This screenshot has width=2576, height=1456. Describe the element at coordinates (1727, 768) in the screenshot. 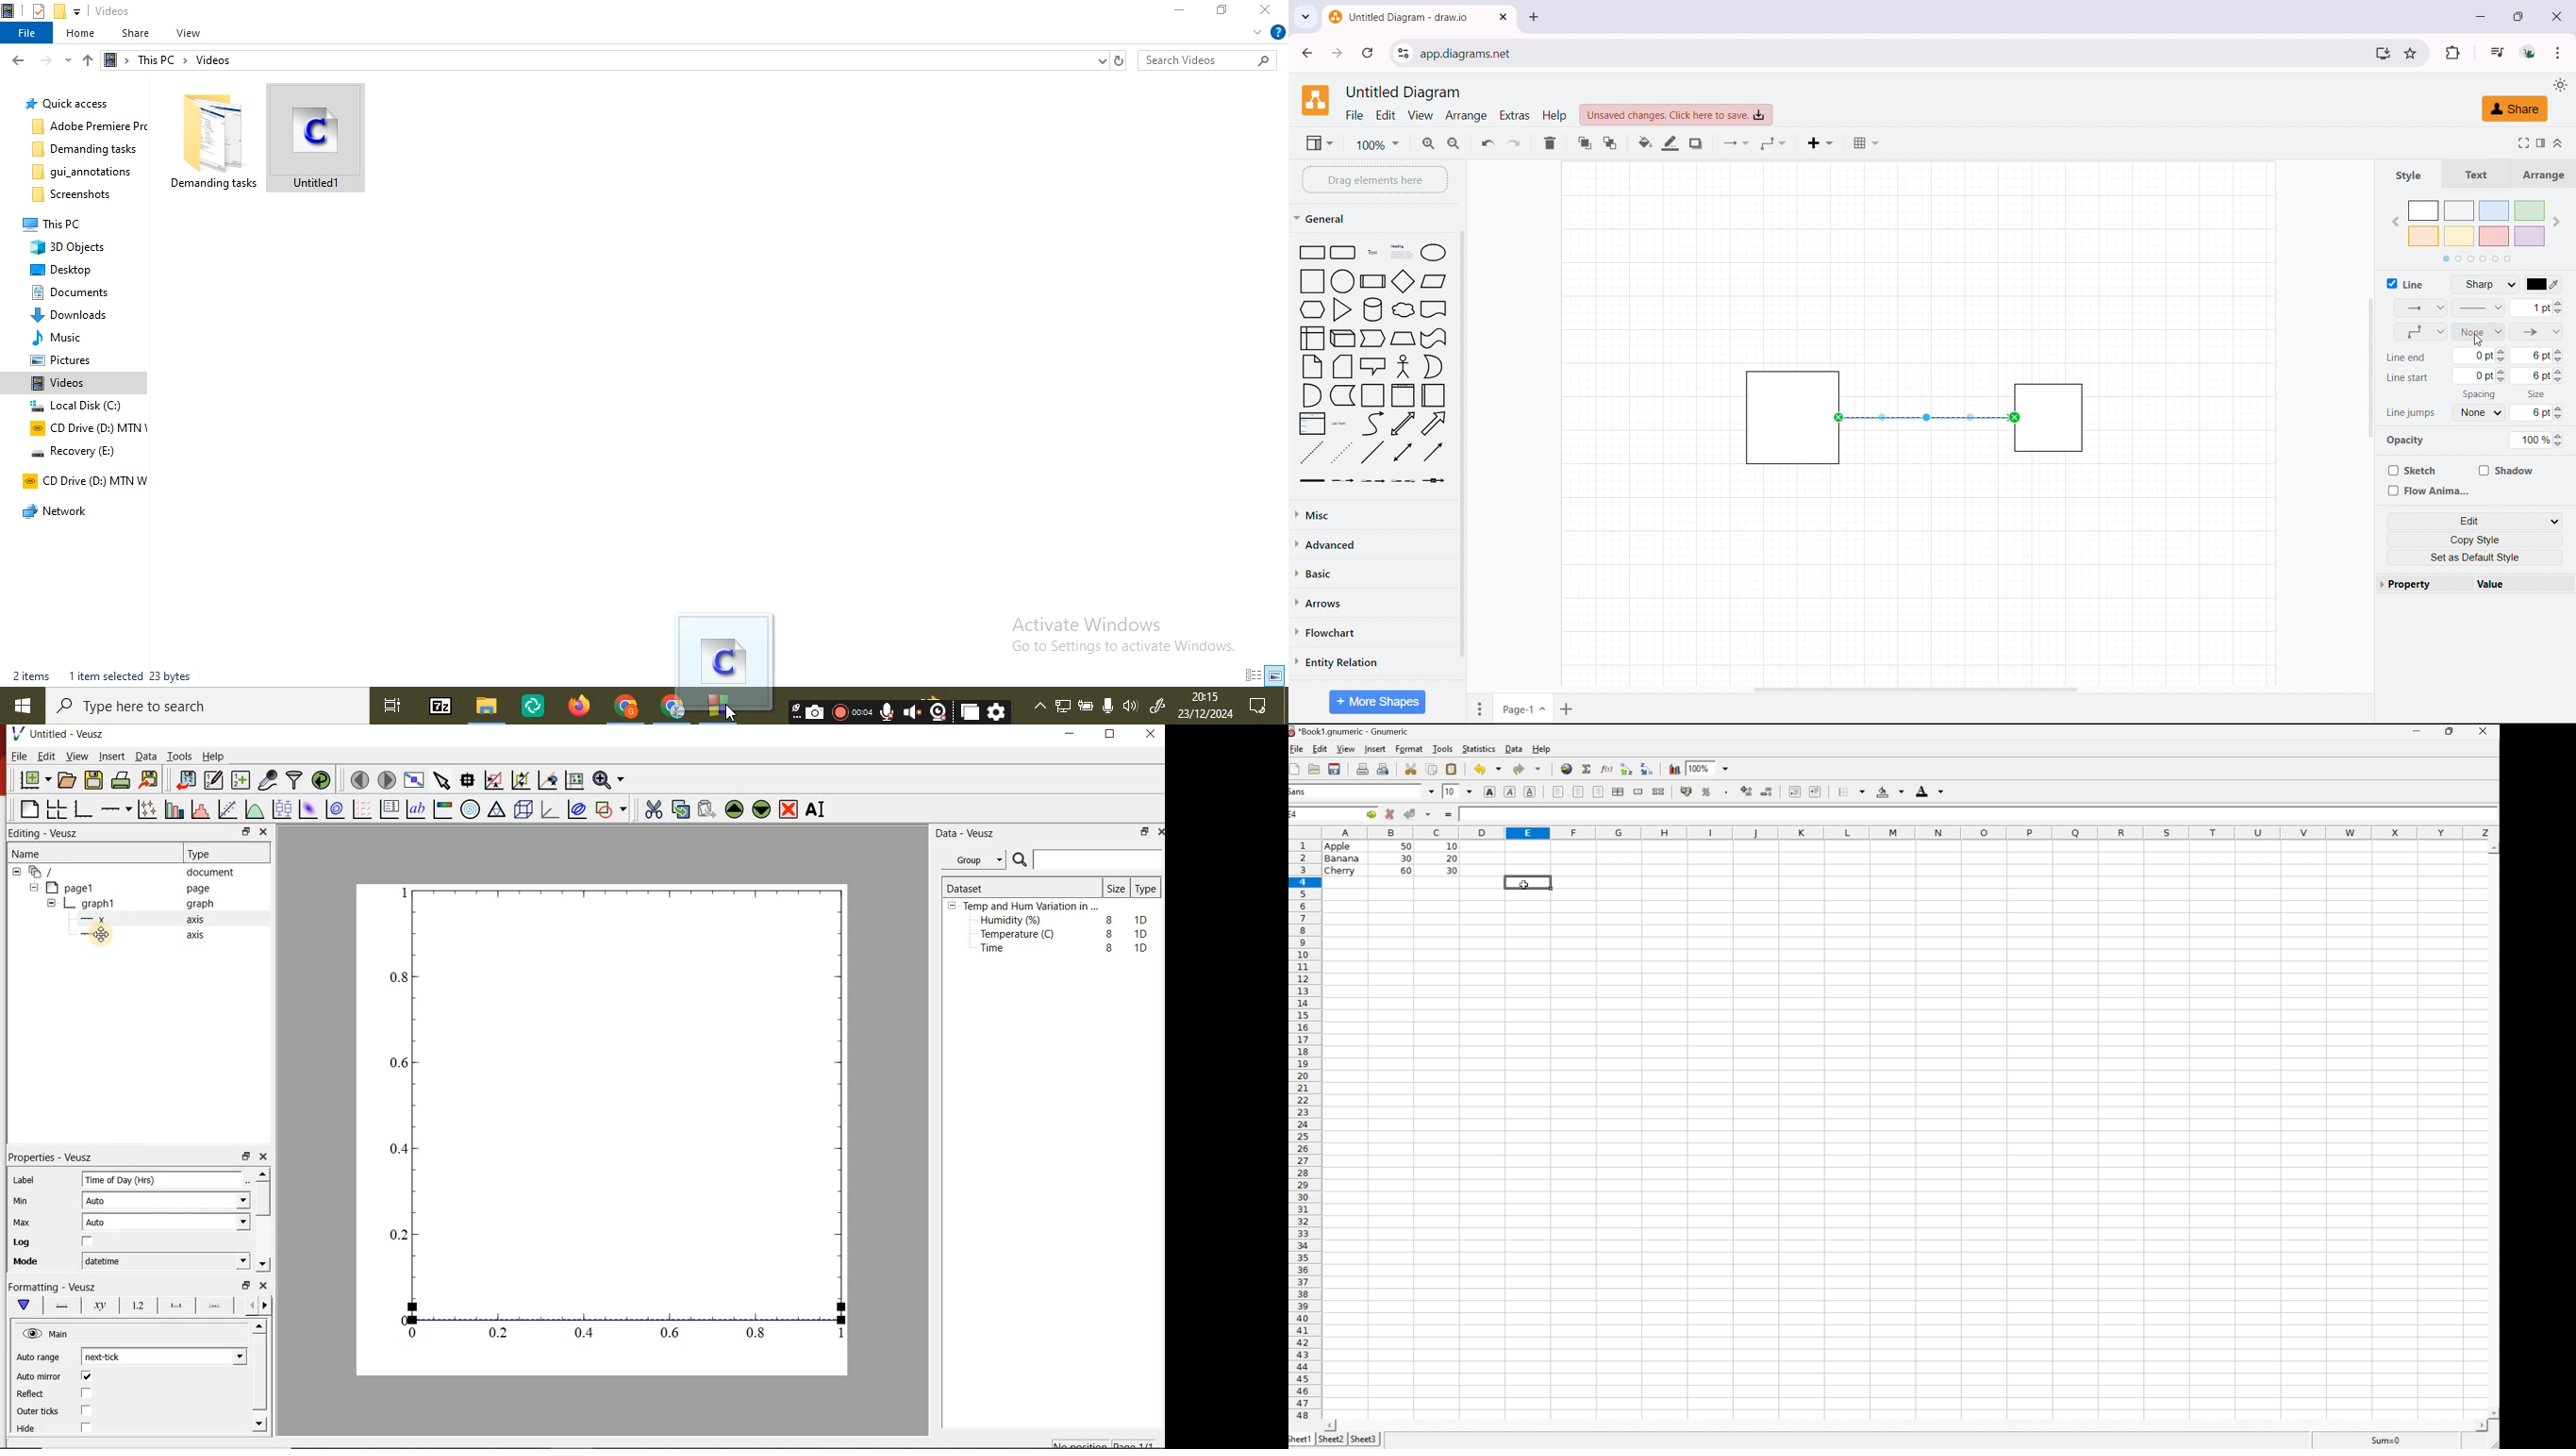

I see `Drop down` at that location.